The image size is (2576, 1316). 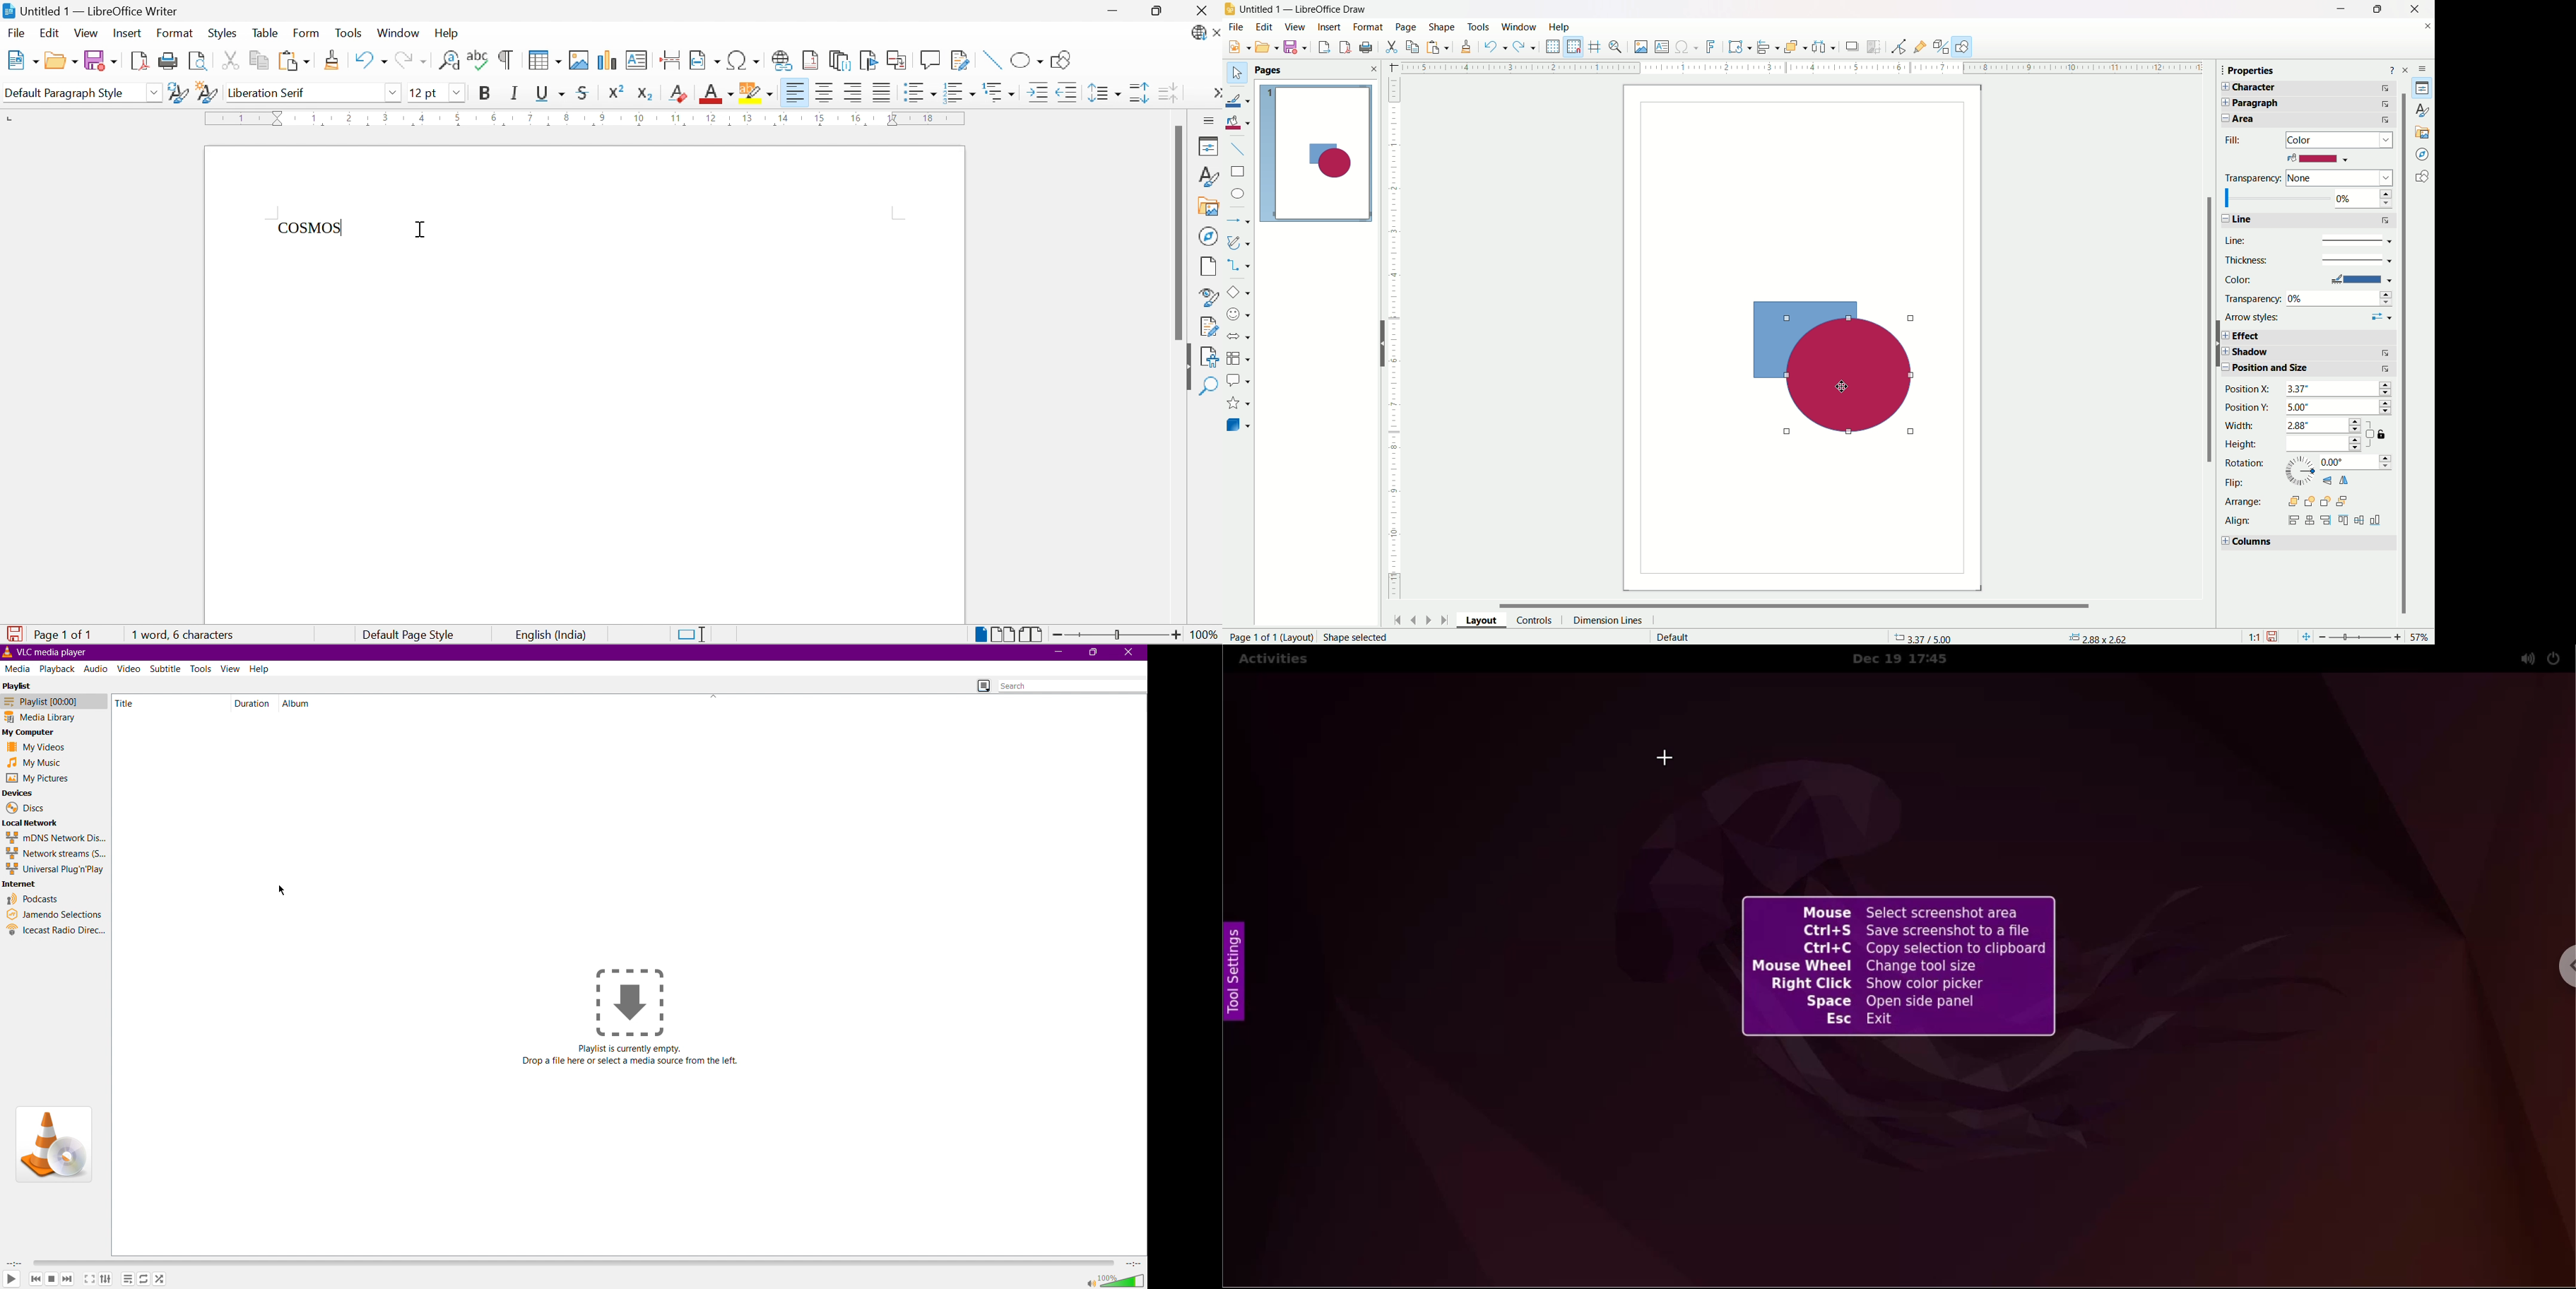 I want to click on horizontal scroll bar, so click(x=1803, y=605).